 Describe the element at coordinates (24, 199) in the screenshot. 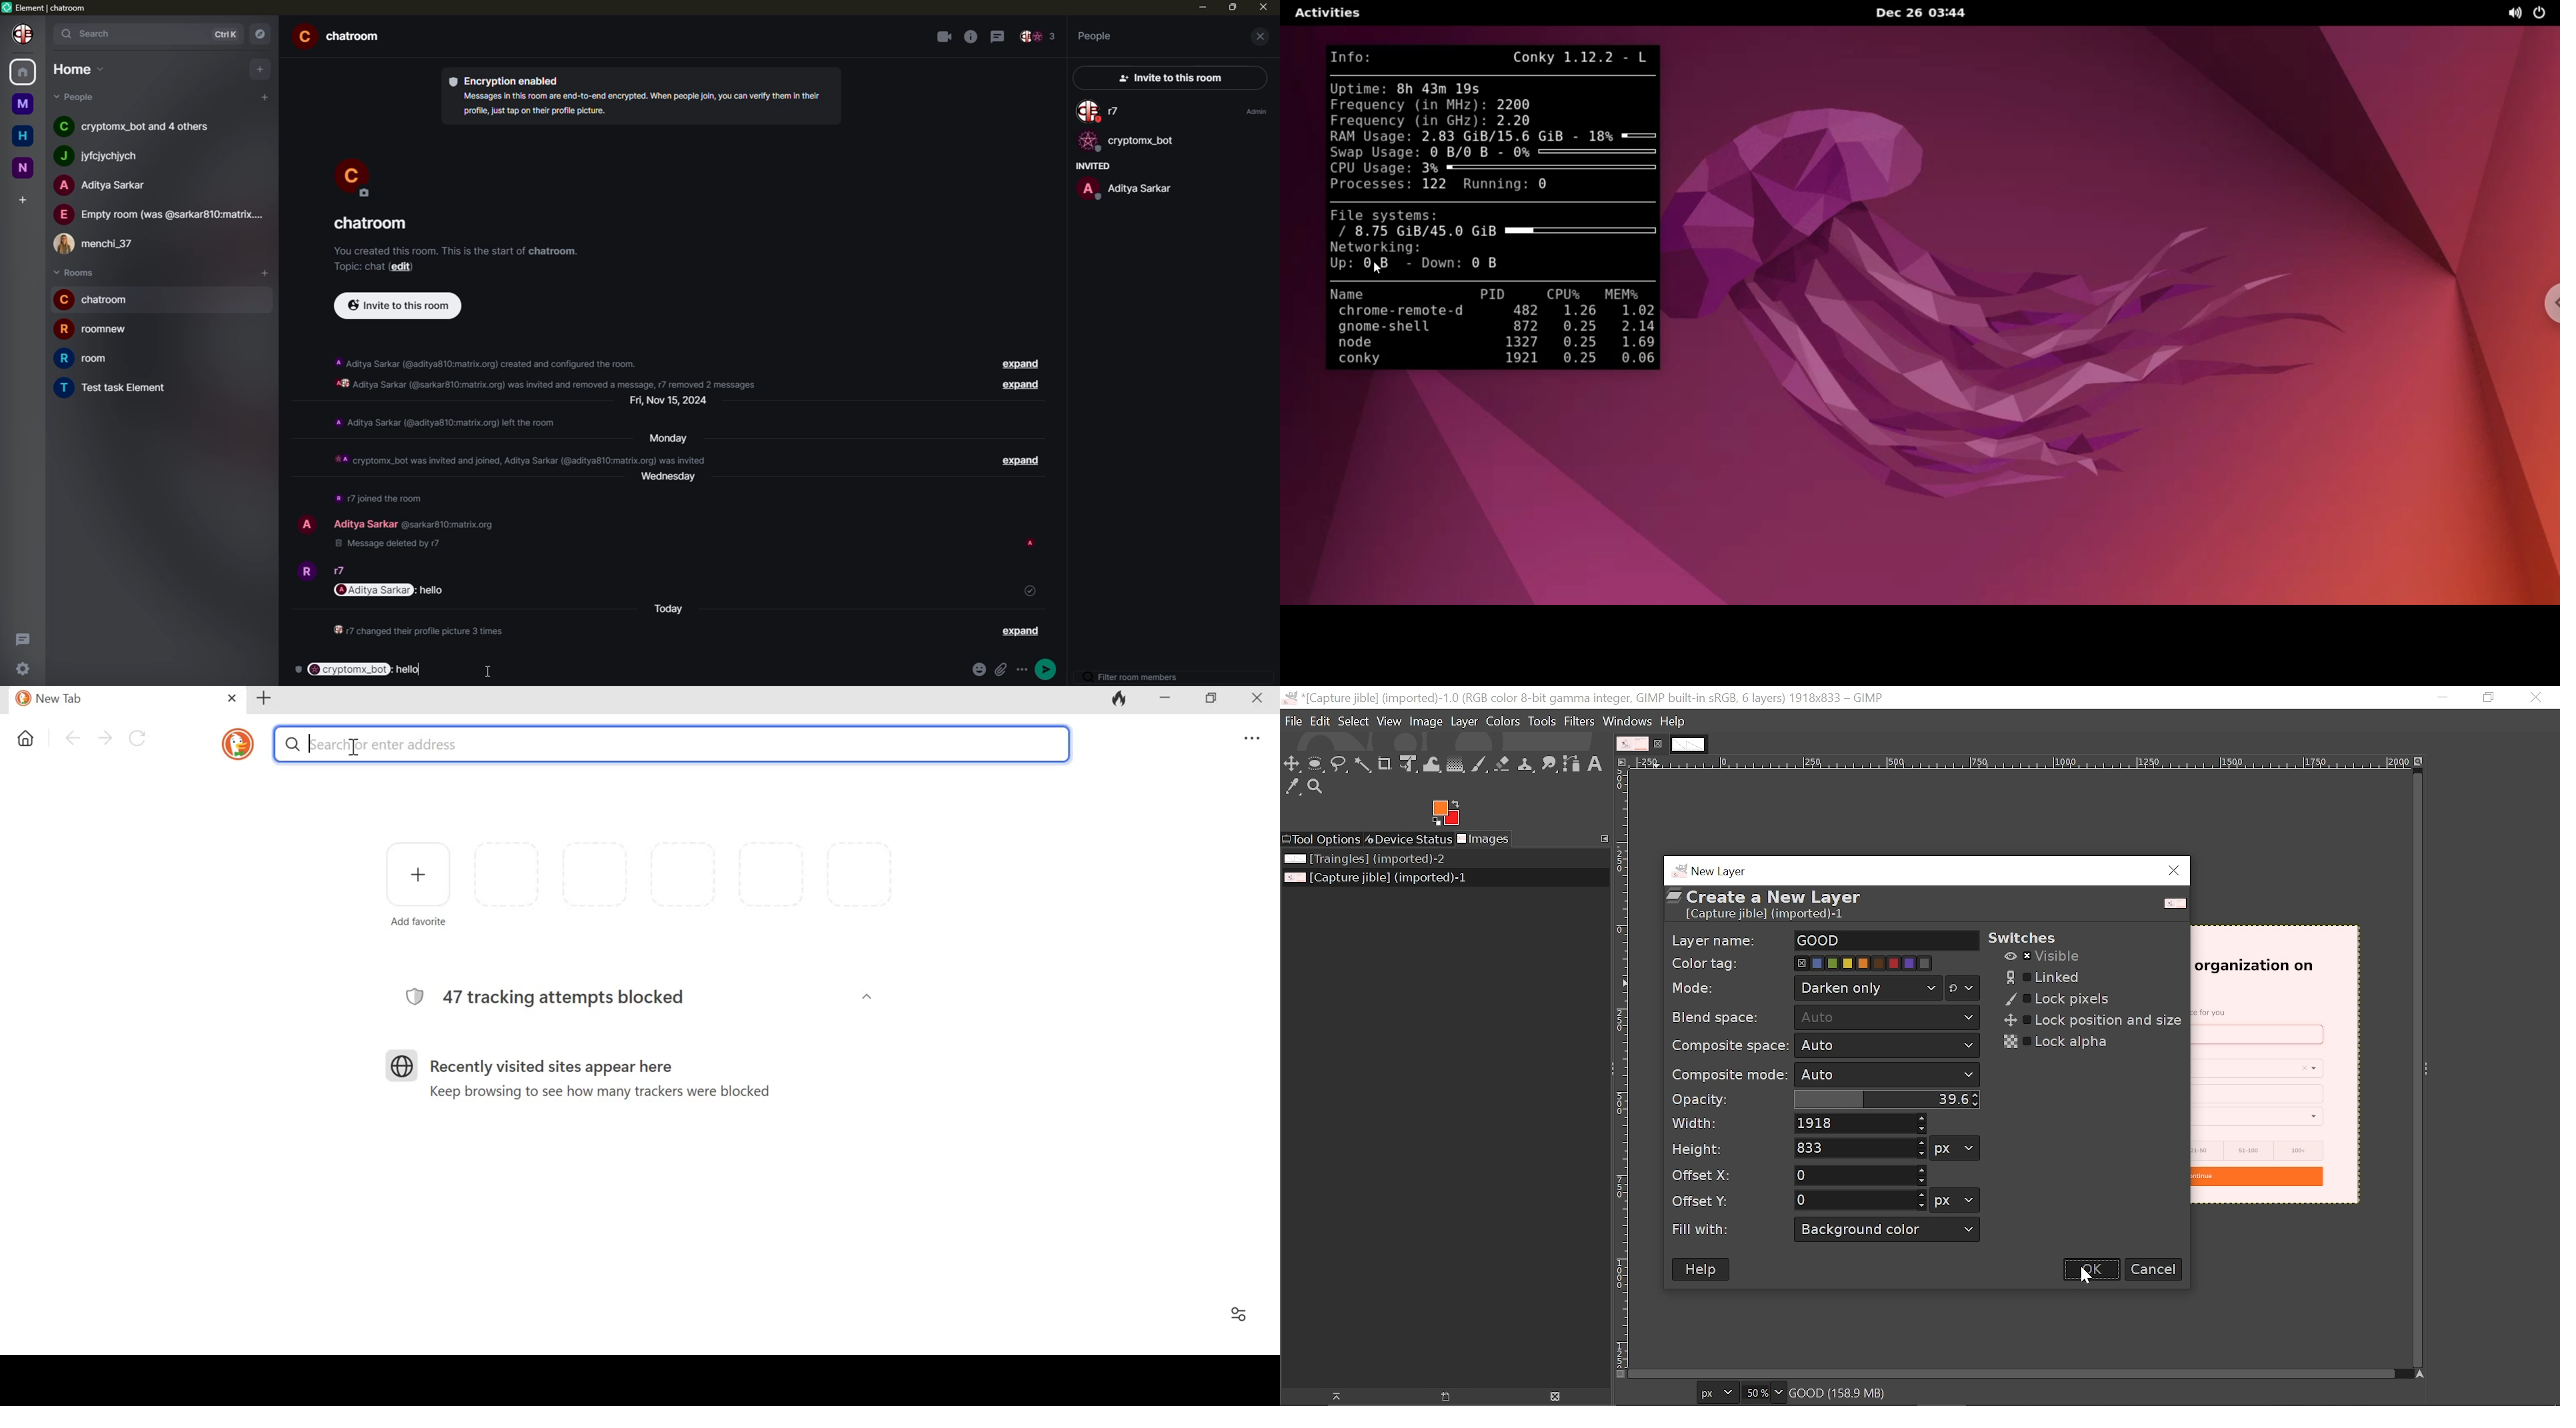

I see `add` at that location.